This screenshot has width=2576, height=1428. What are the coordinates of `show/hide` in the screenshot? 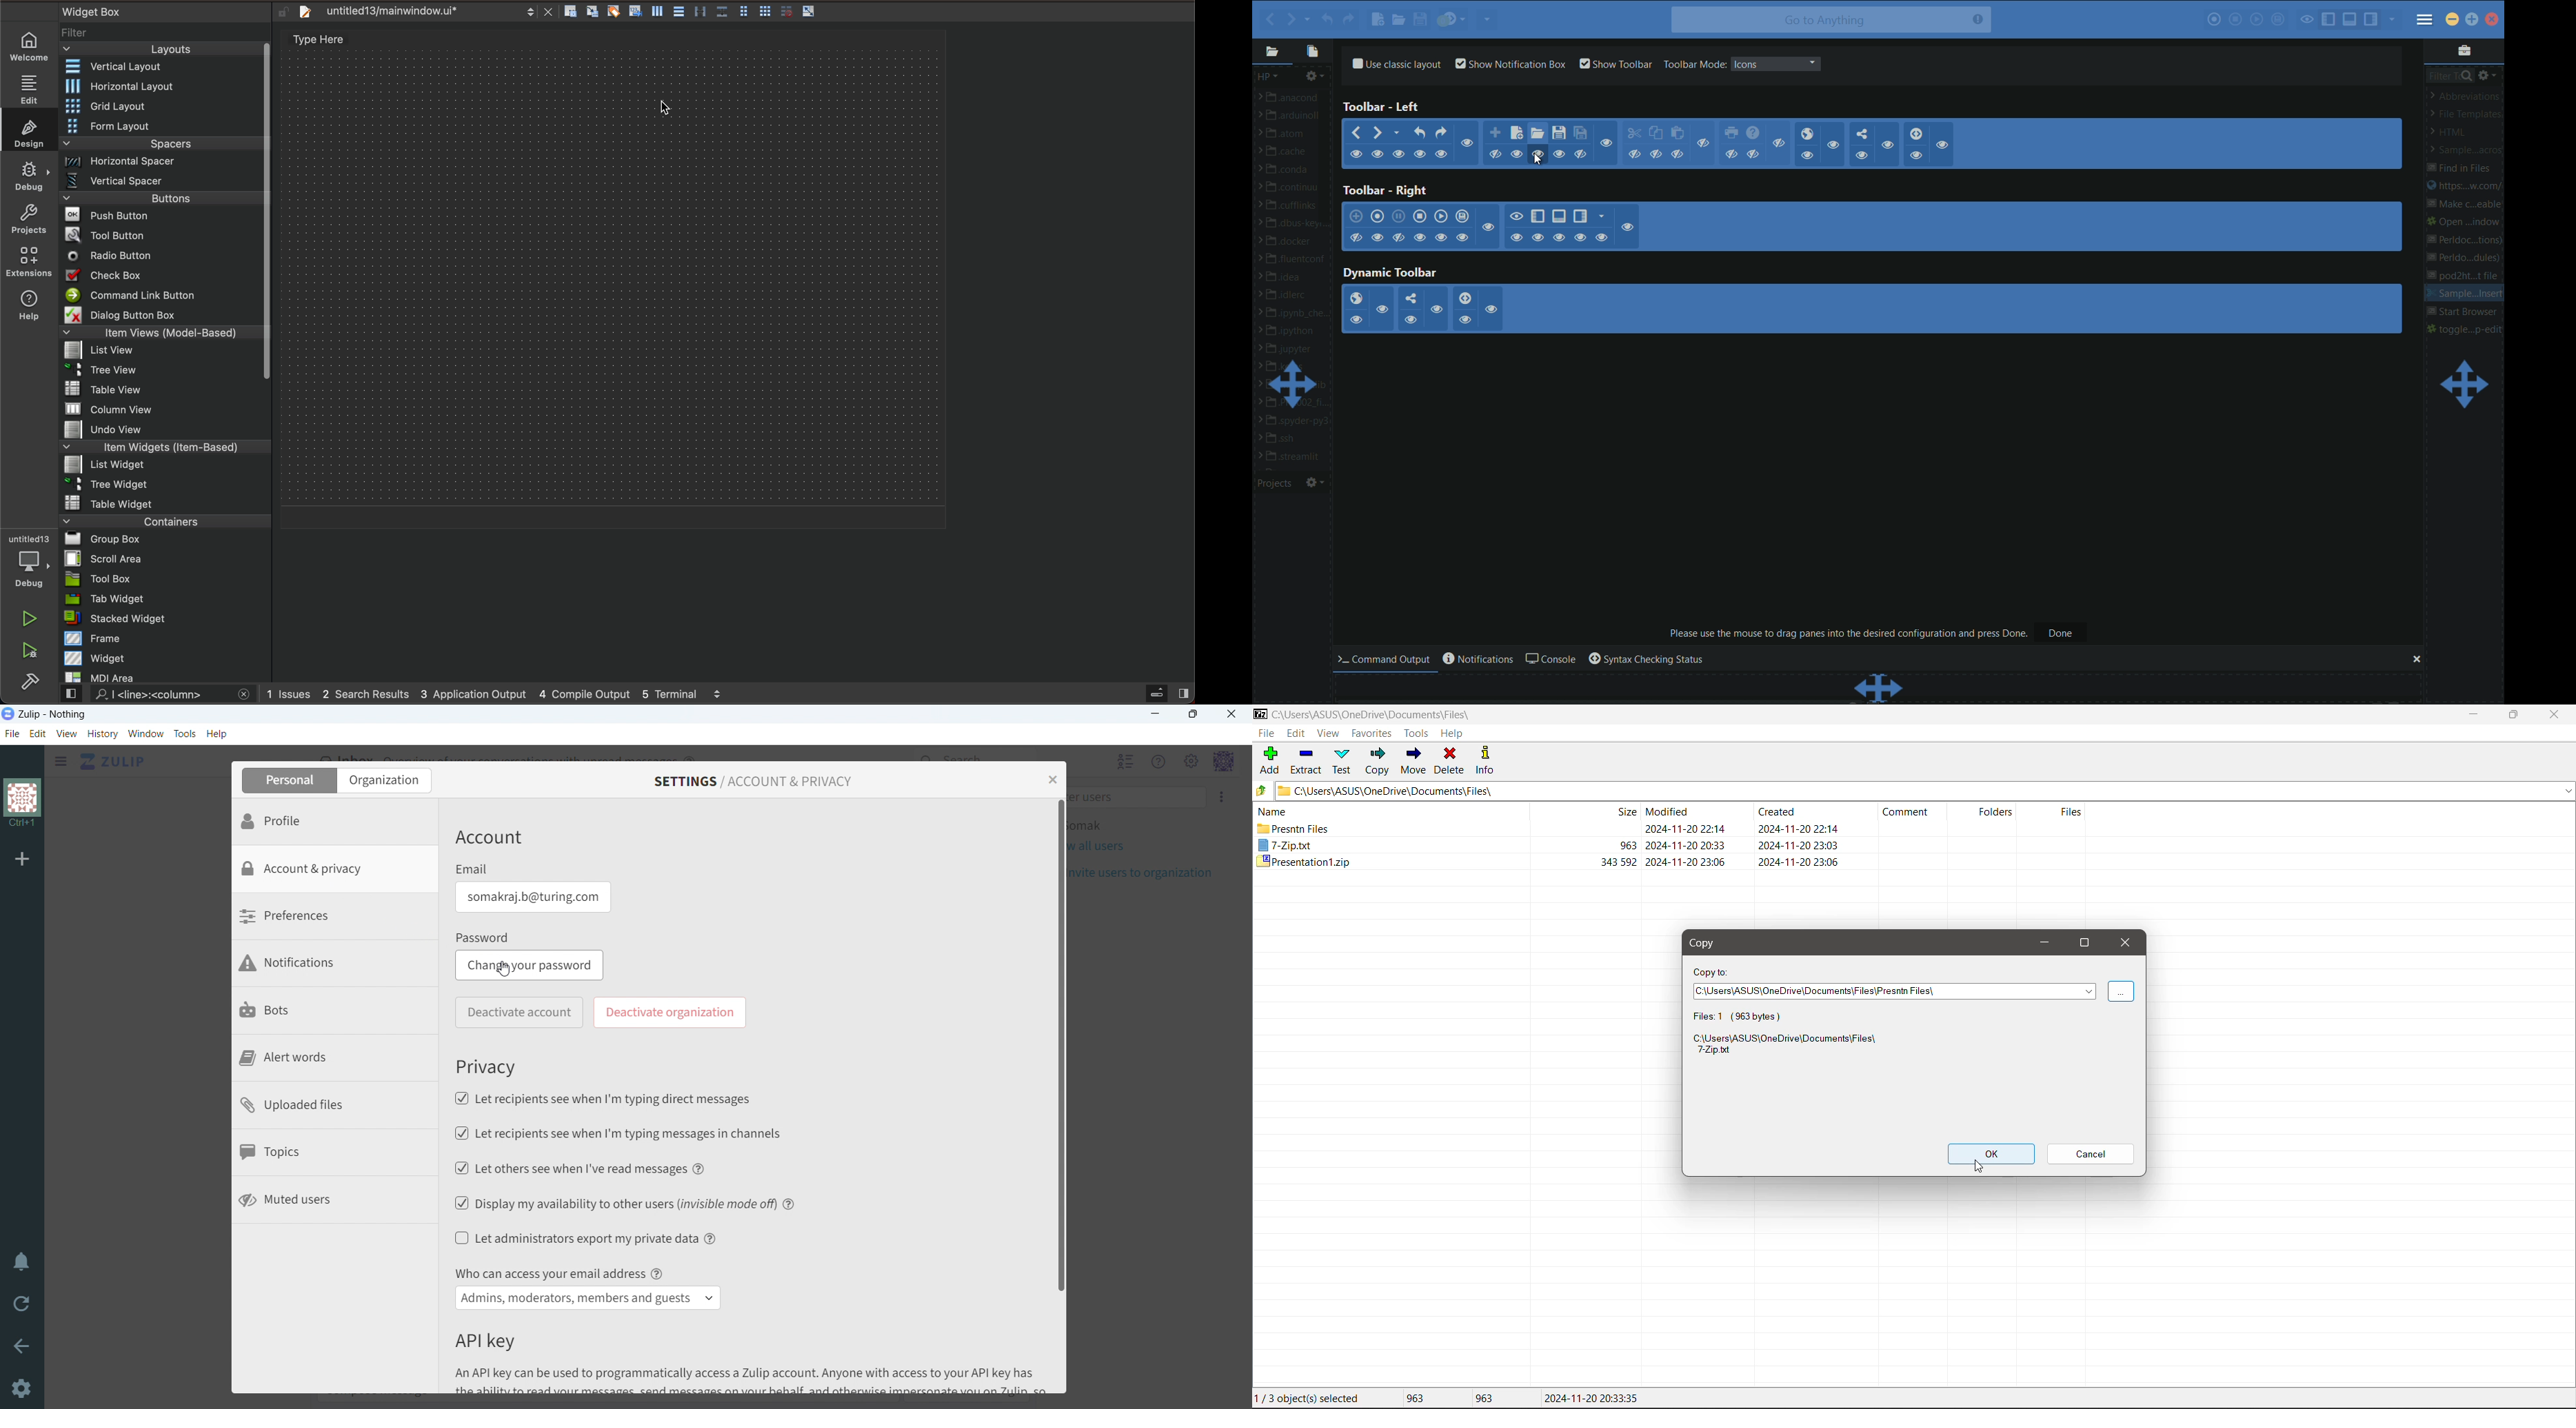 It's located at (1467, 144).